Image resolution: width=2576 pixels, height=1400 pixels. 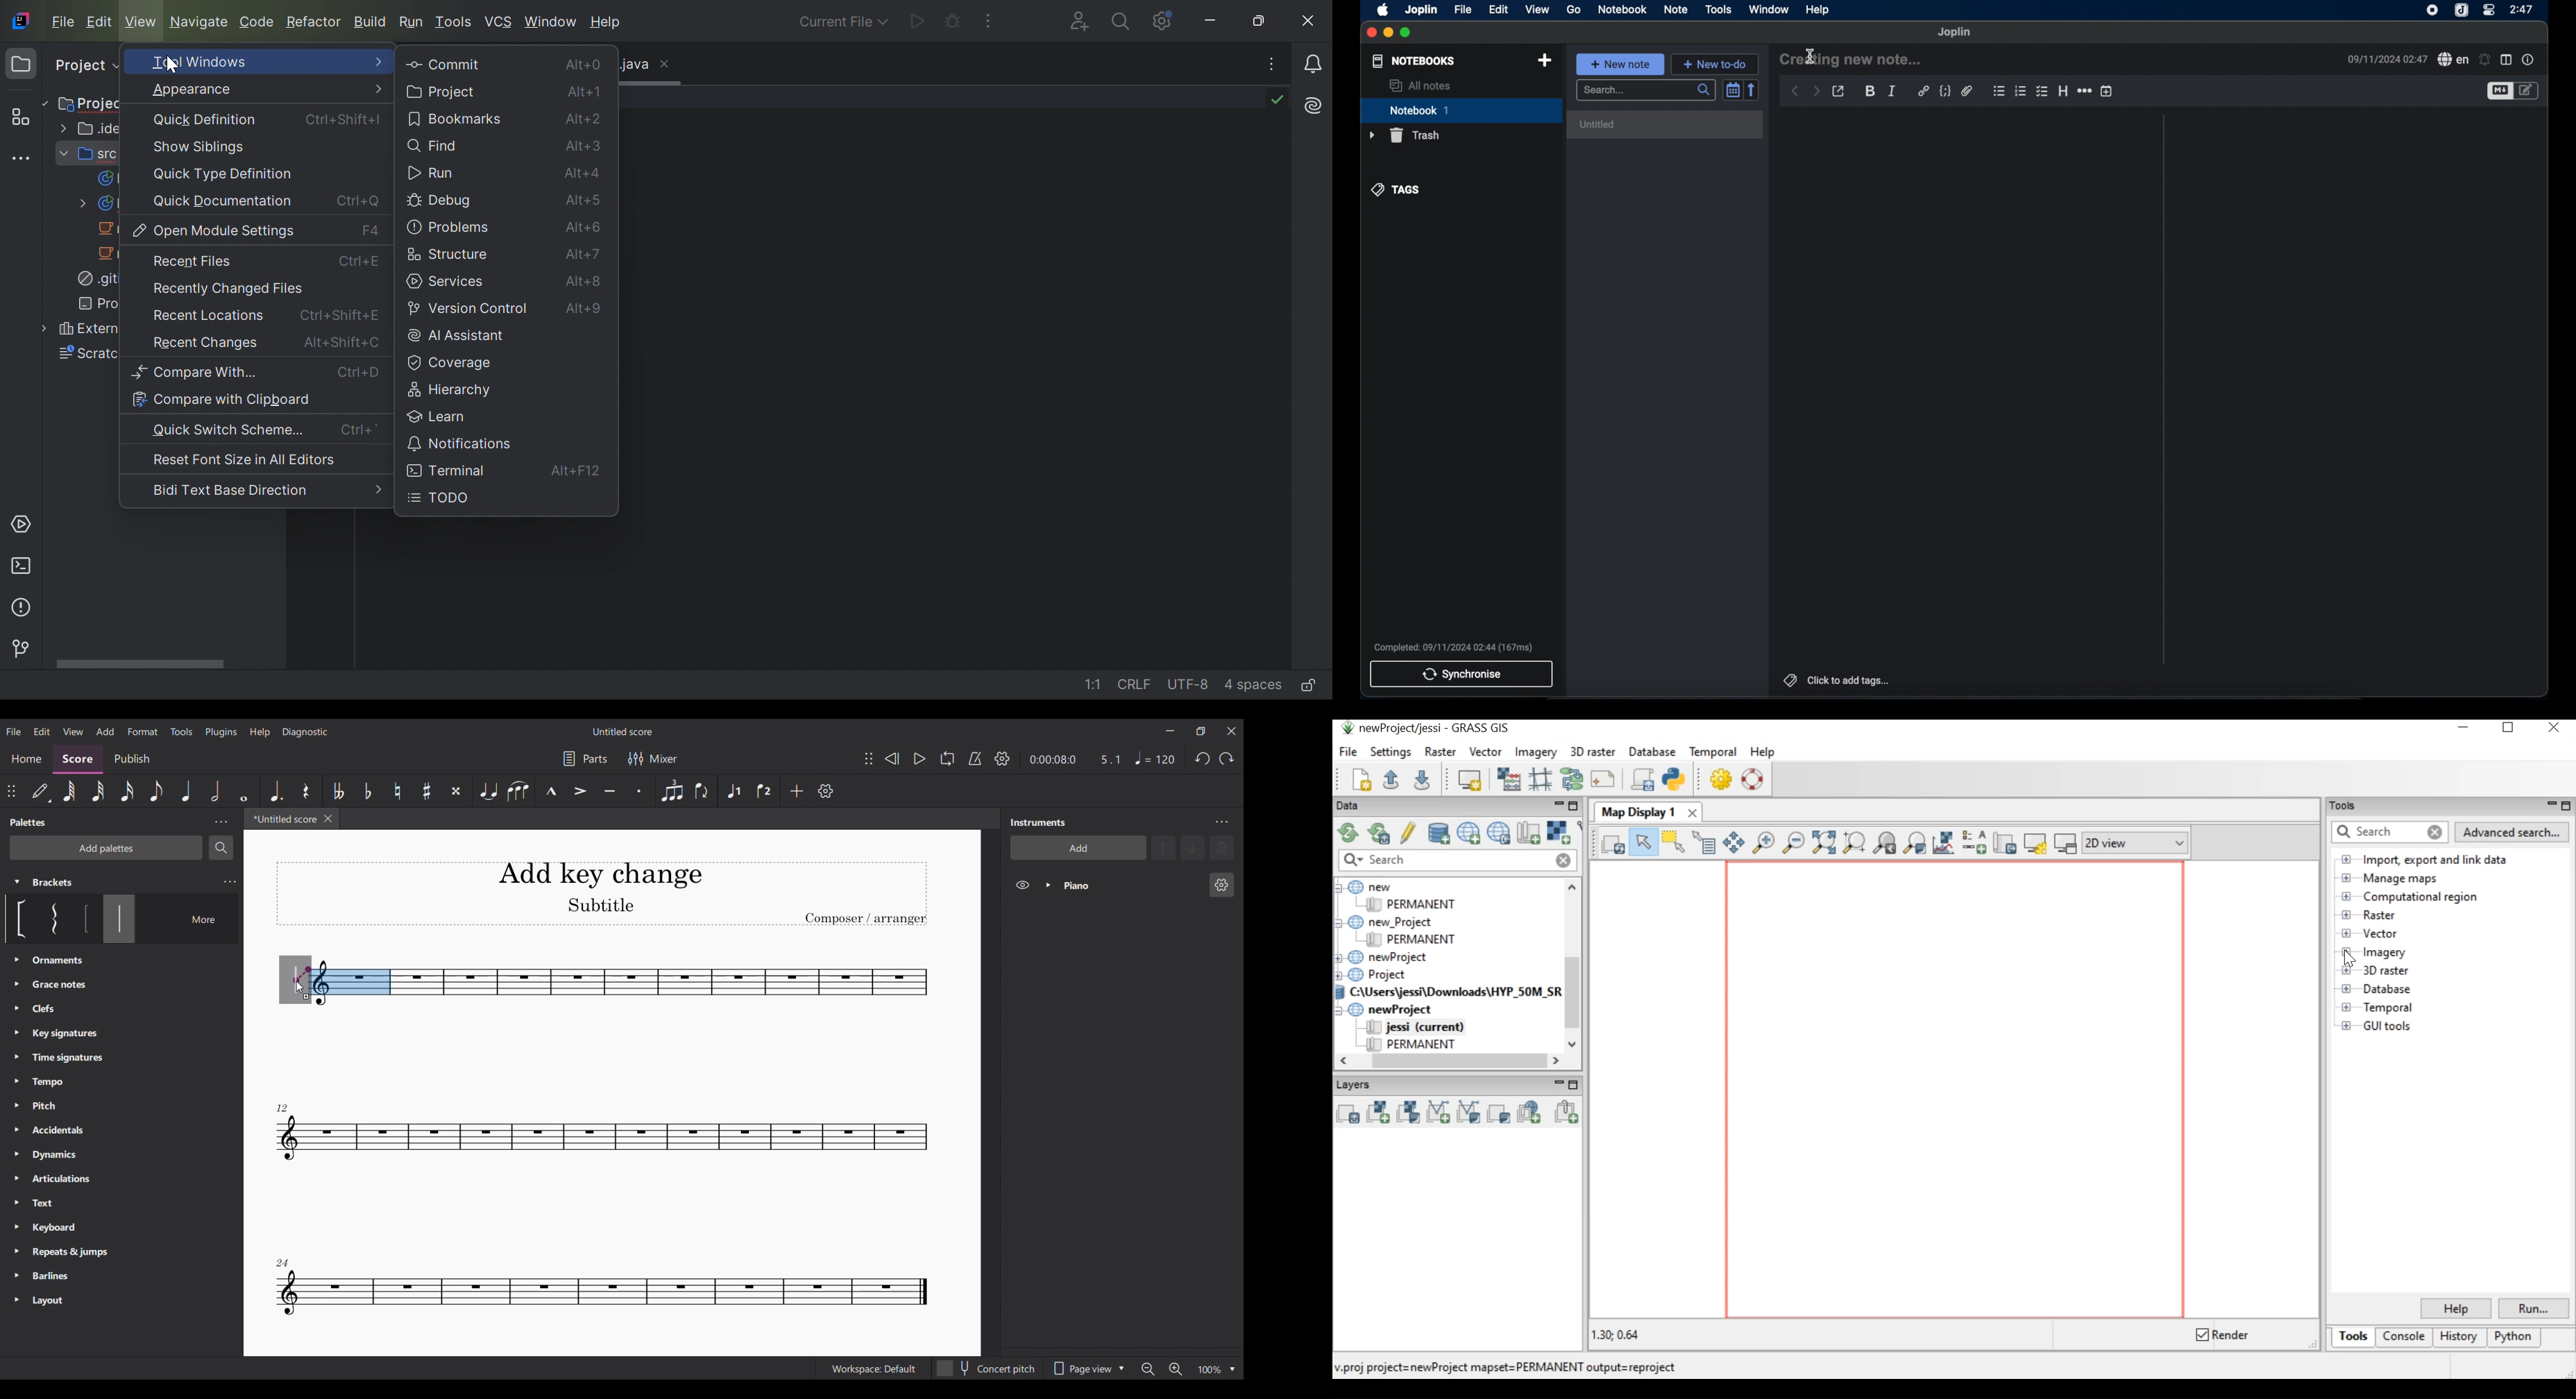 I want to click on untitled, so click(x=1667, y=124).